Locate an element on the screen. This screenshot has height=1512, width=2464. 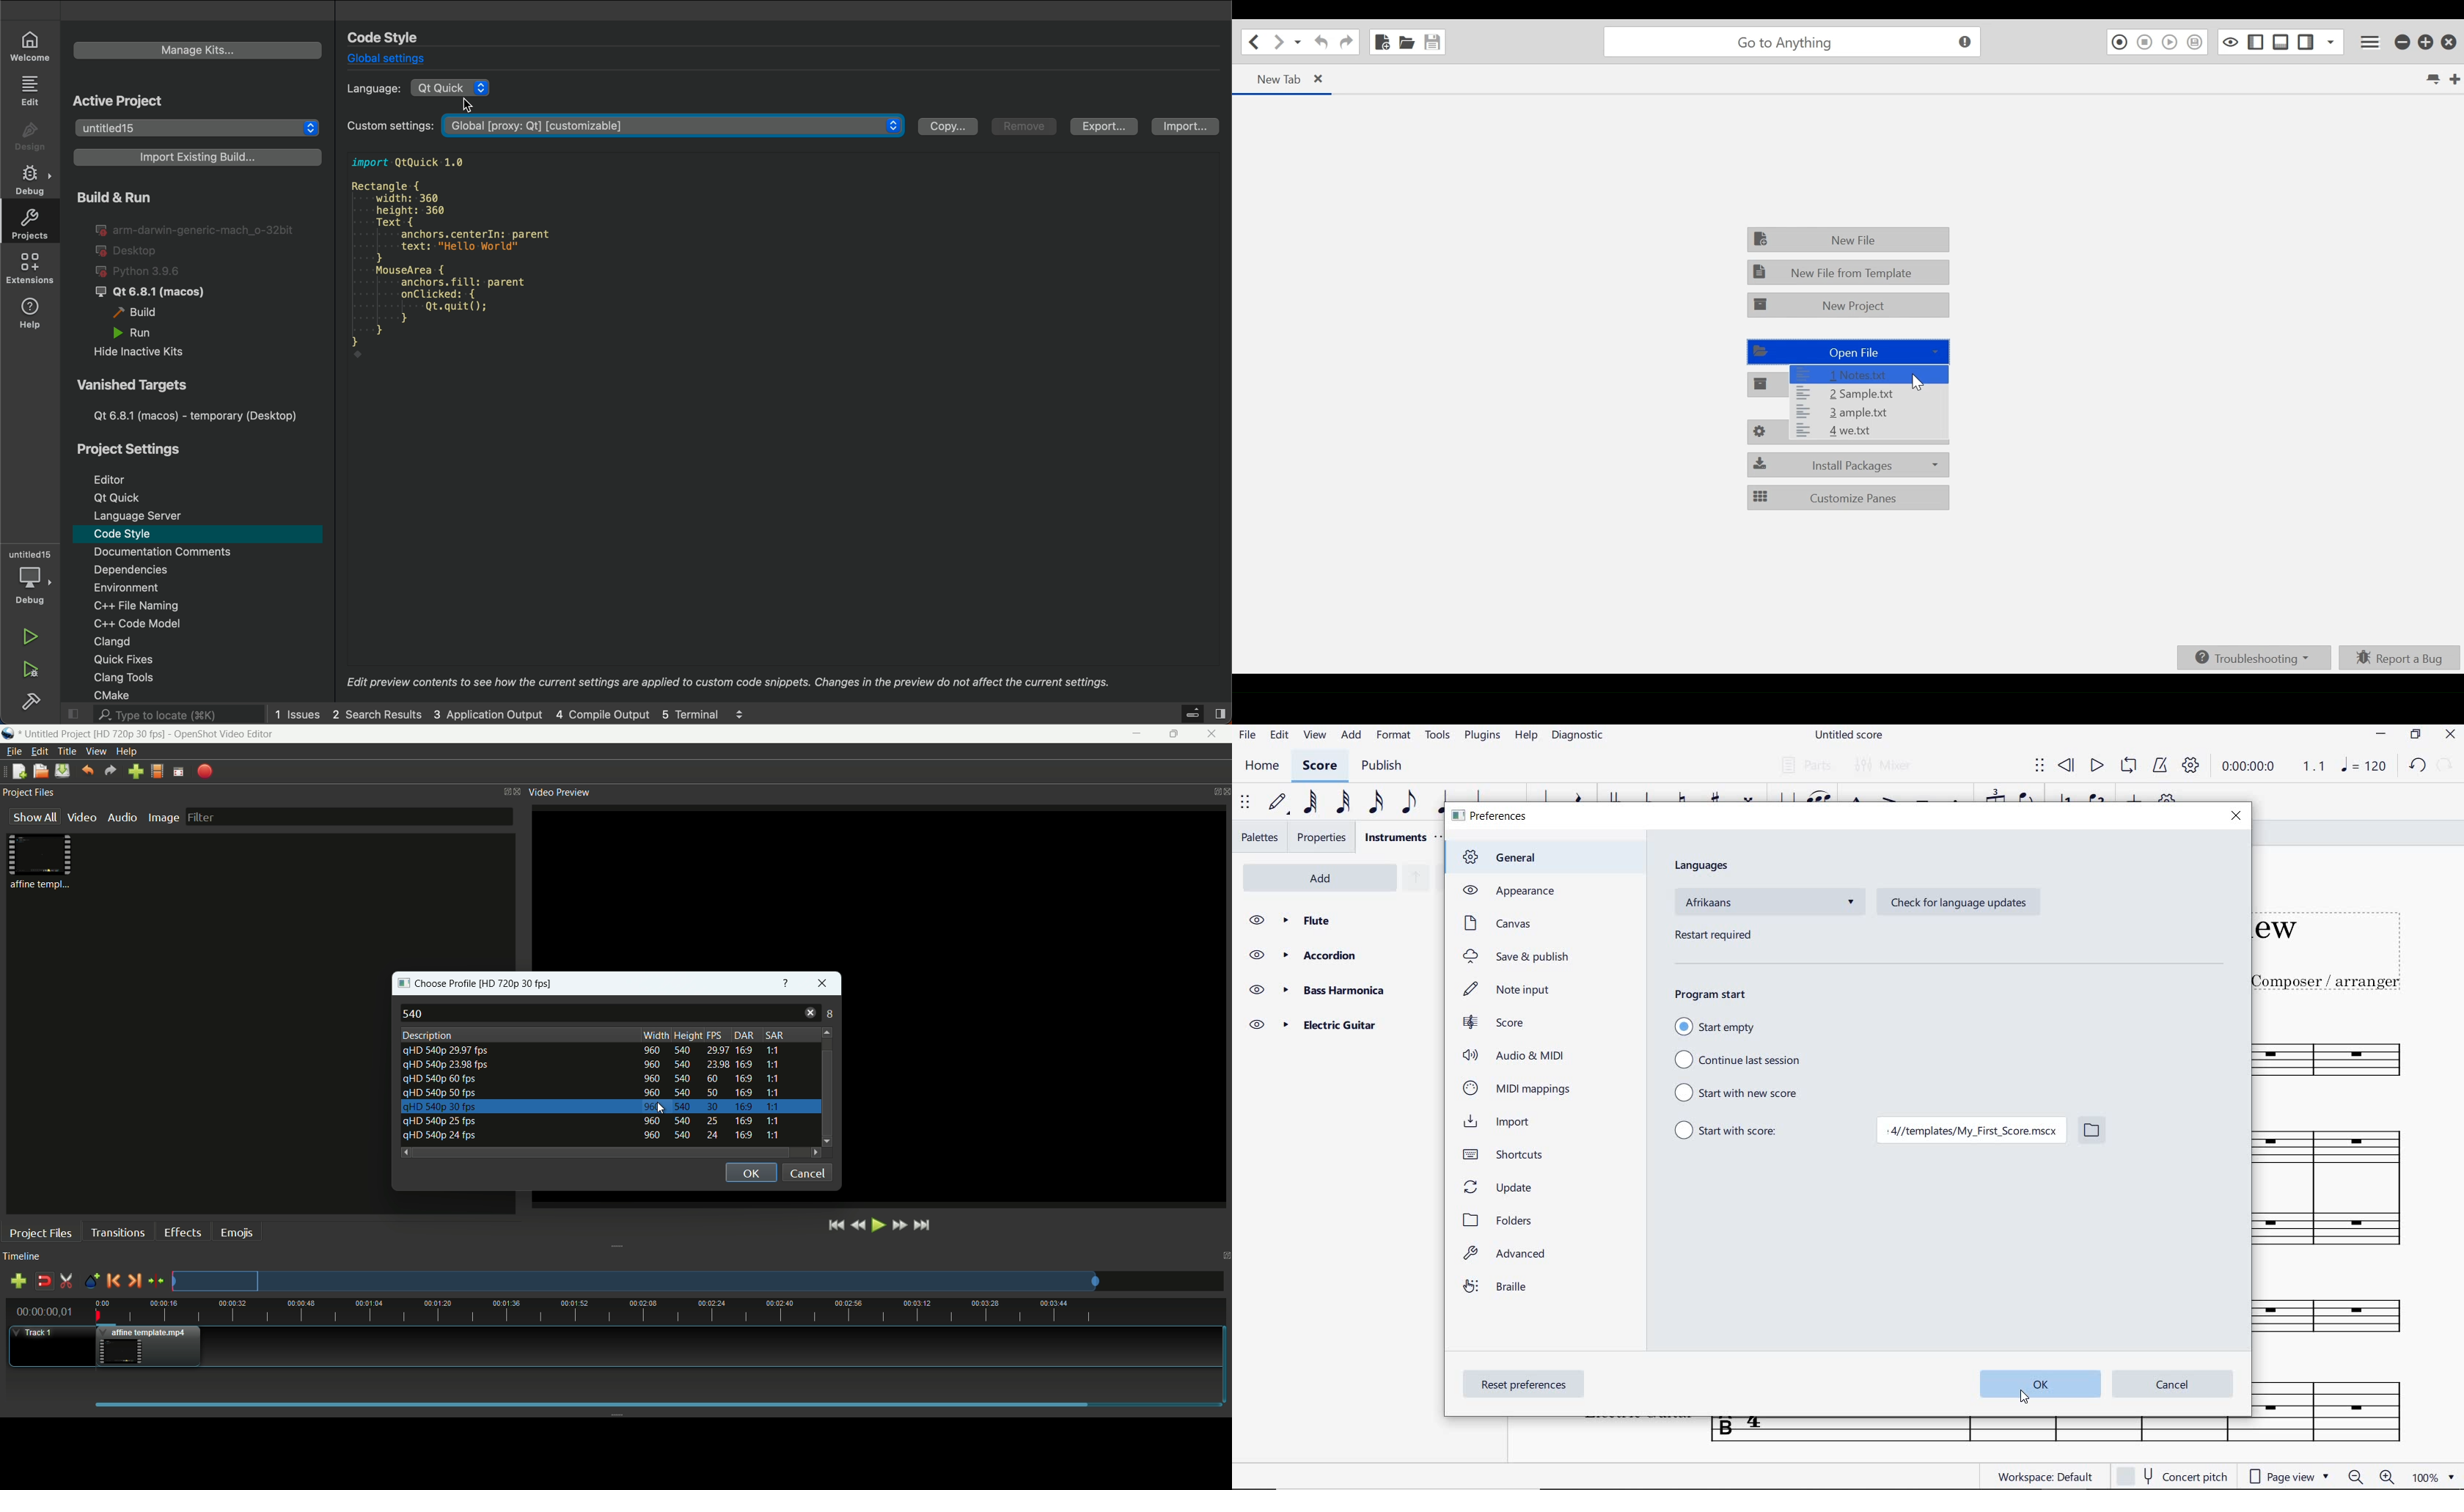
NOTE is located at coordinates (2364, 768).